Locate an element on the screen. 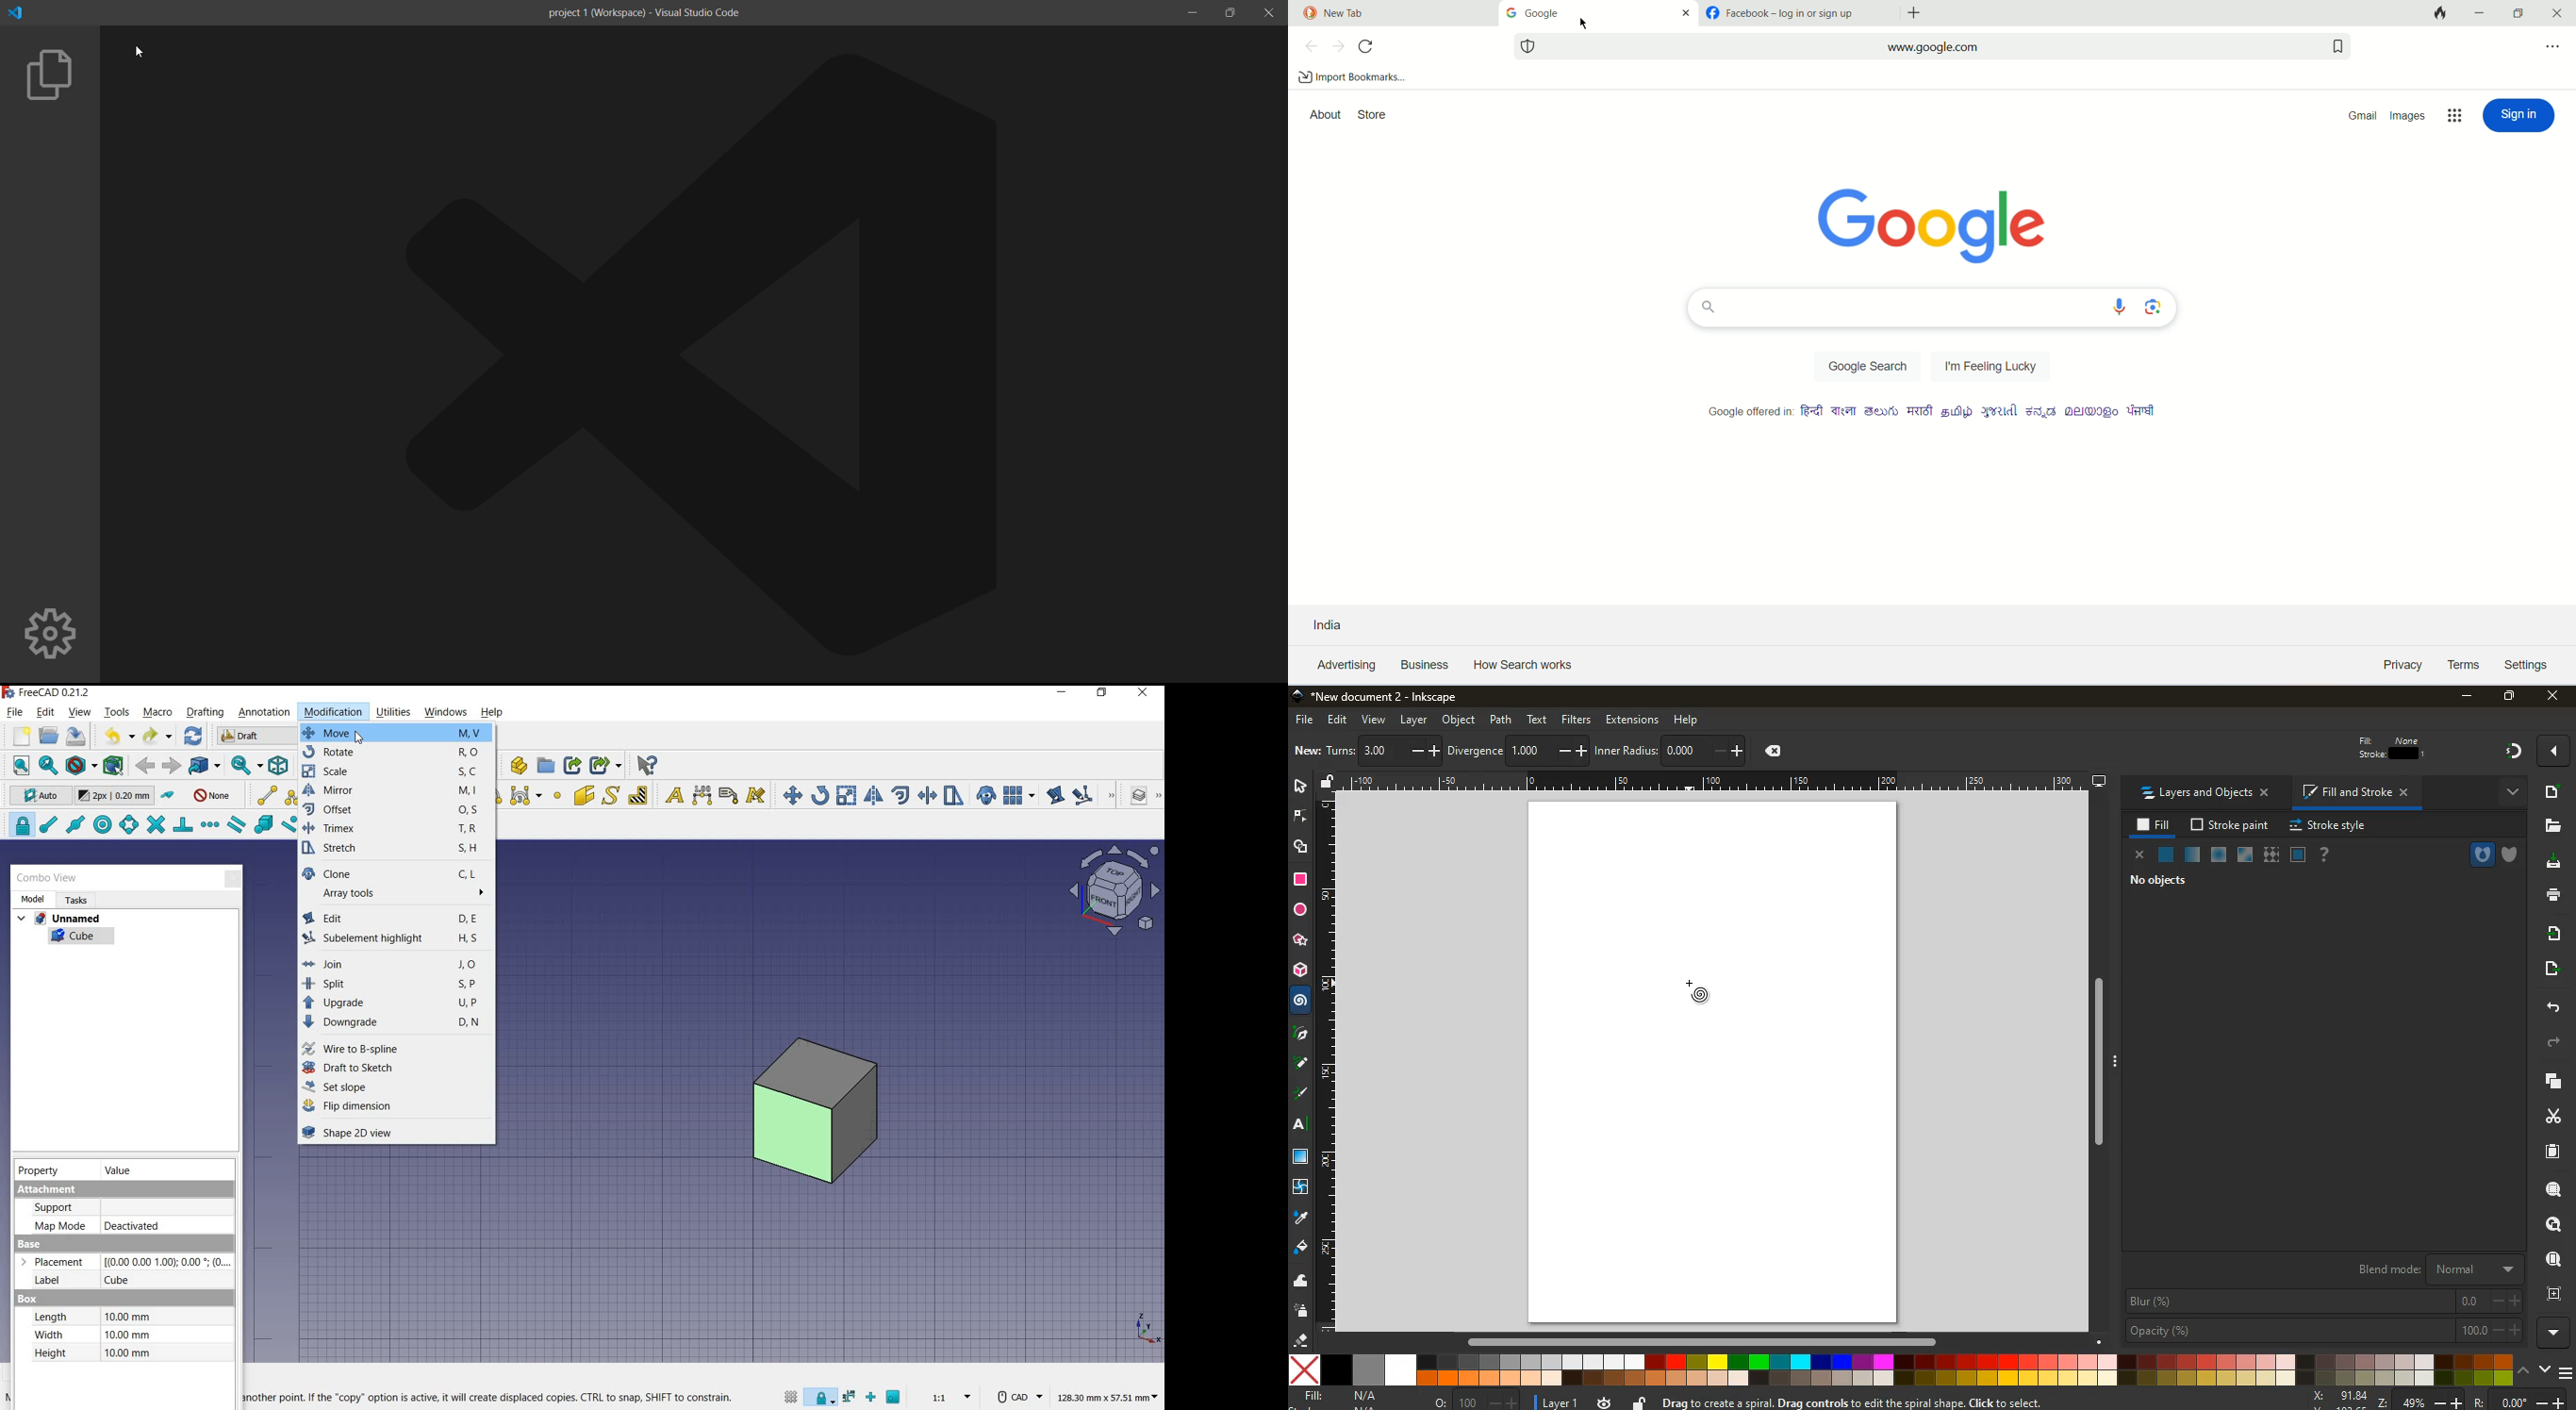 Image resolution: width=2576 pixels, height=1428 pixels. close is located at coordinates (234, 876).